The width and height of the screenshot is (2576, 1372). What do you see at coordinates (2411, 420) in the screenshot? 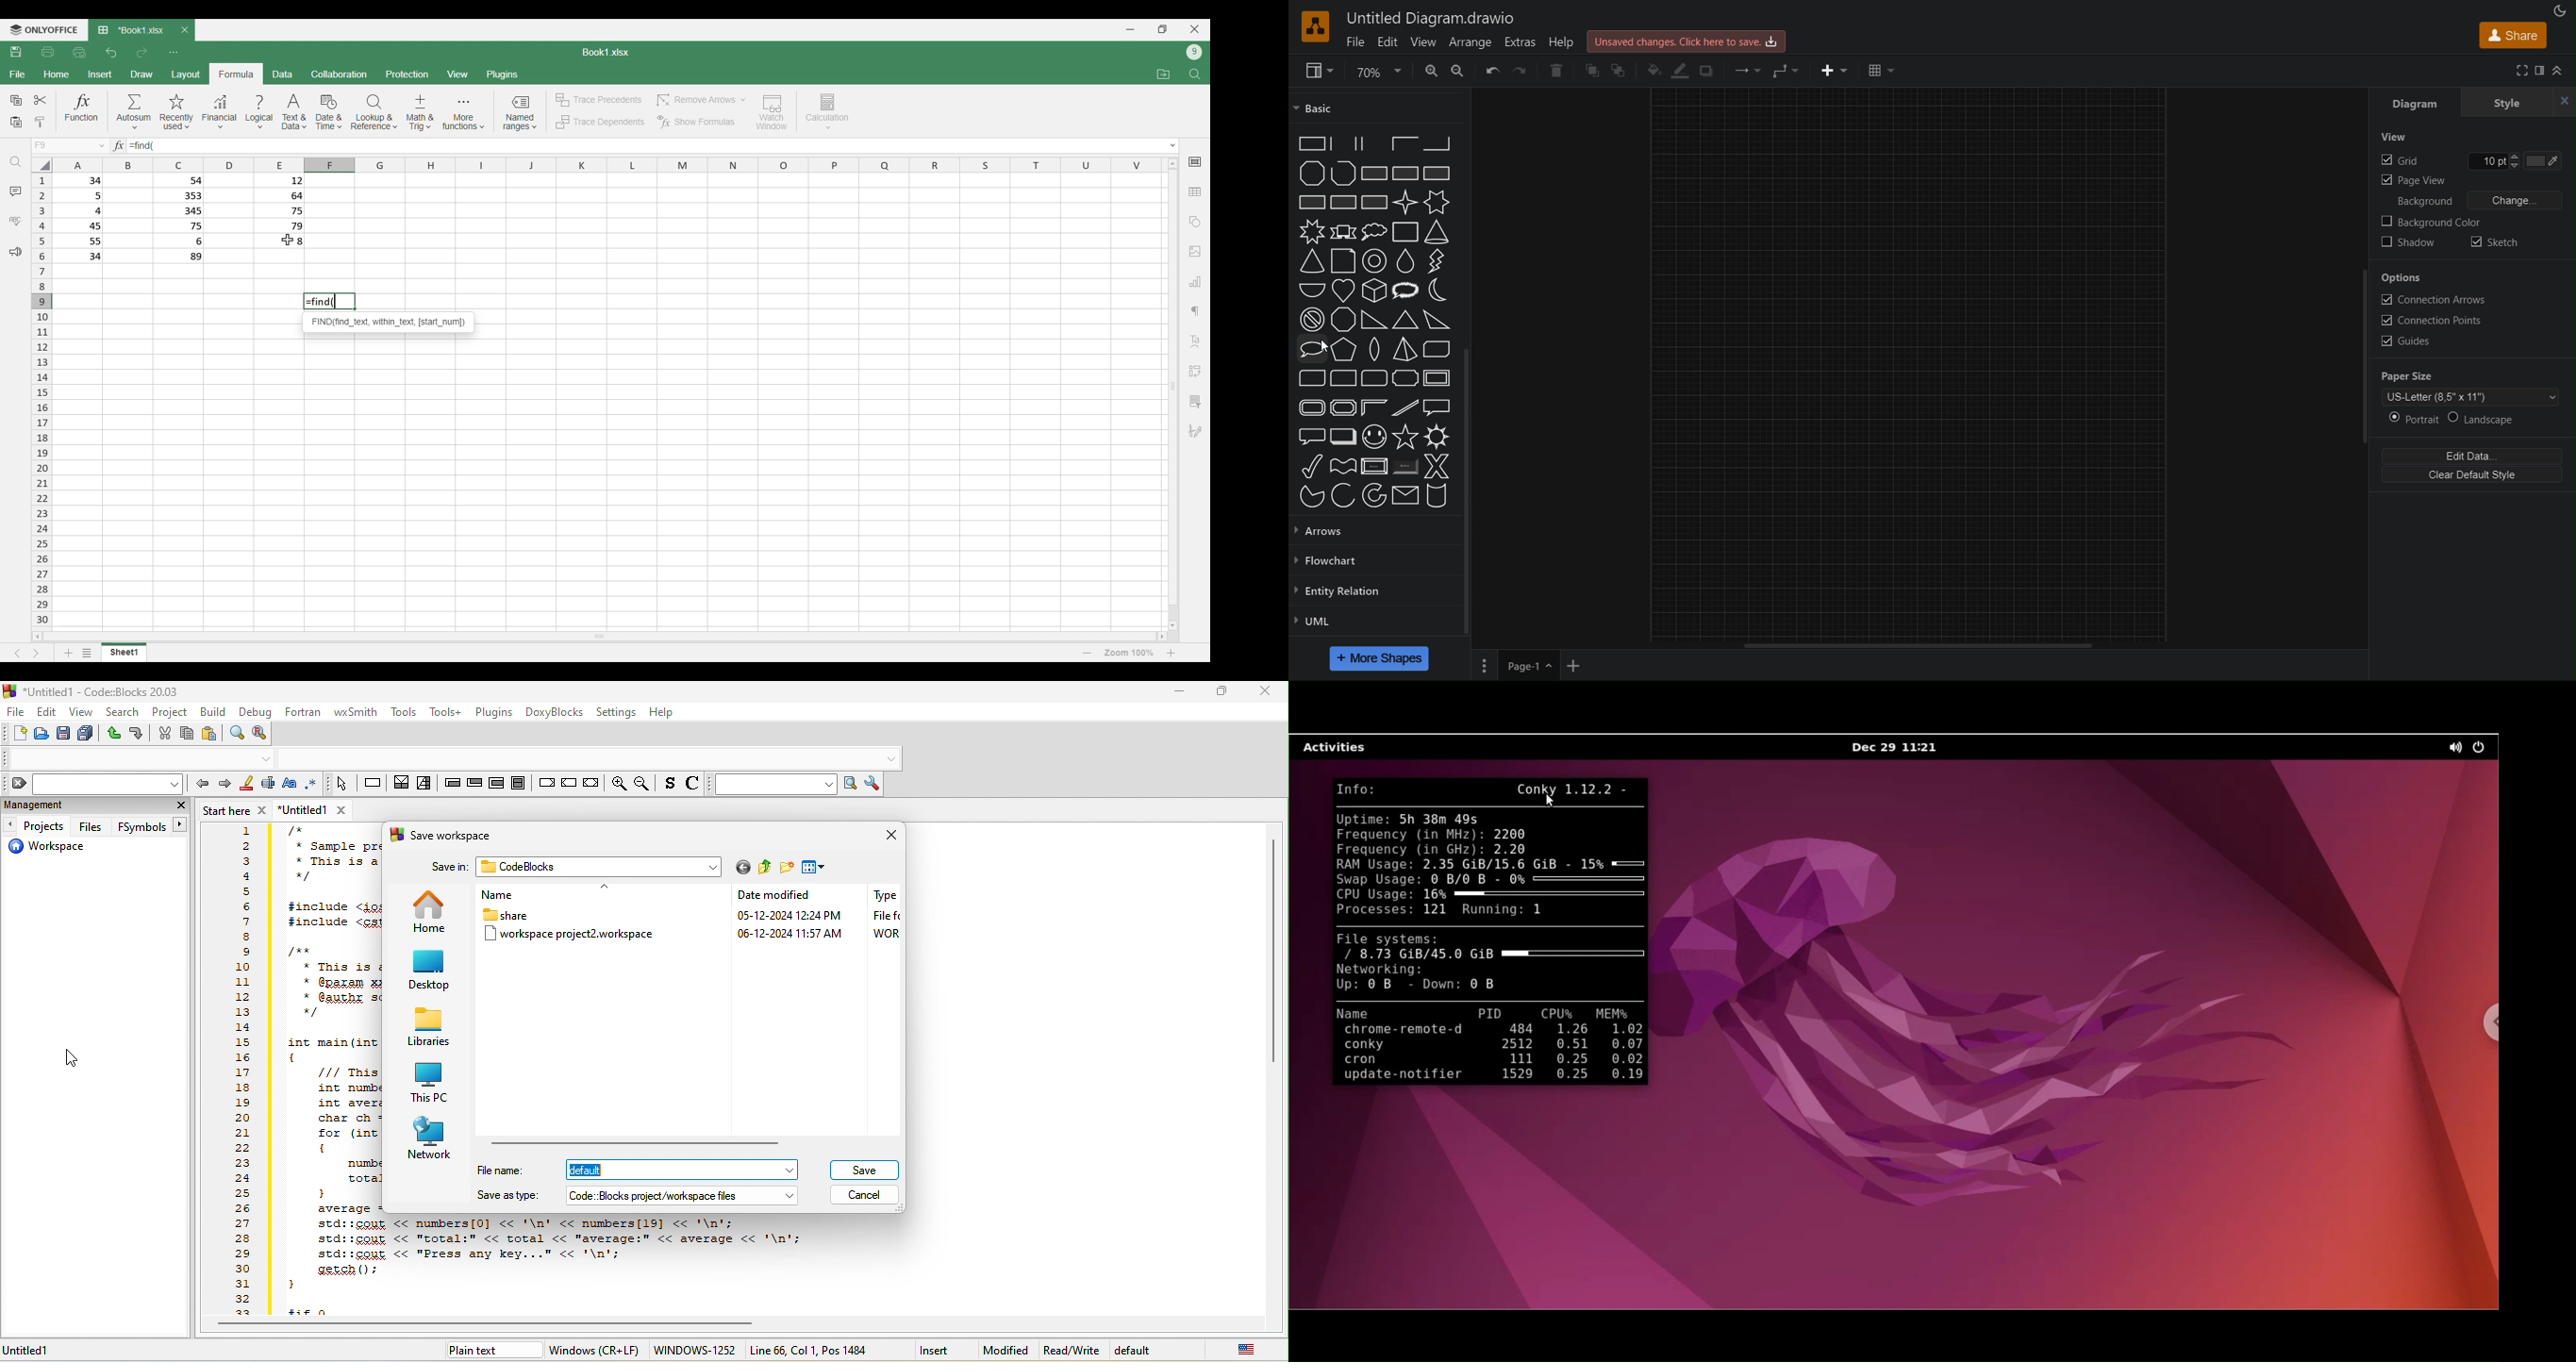
I see `Portrait` at bounding box center [2411, 420].